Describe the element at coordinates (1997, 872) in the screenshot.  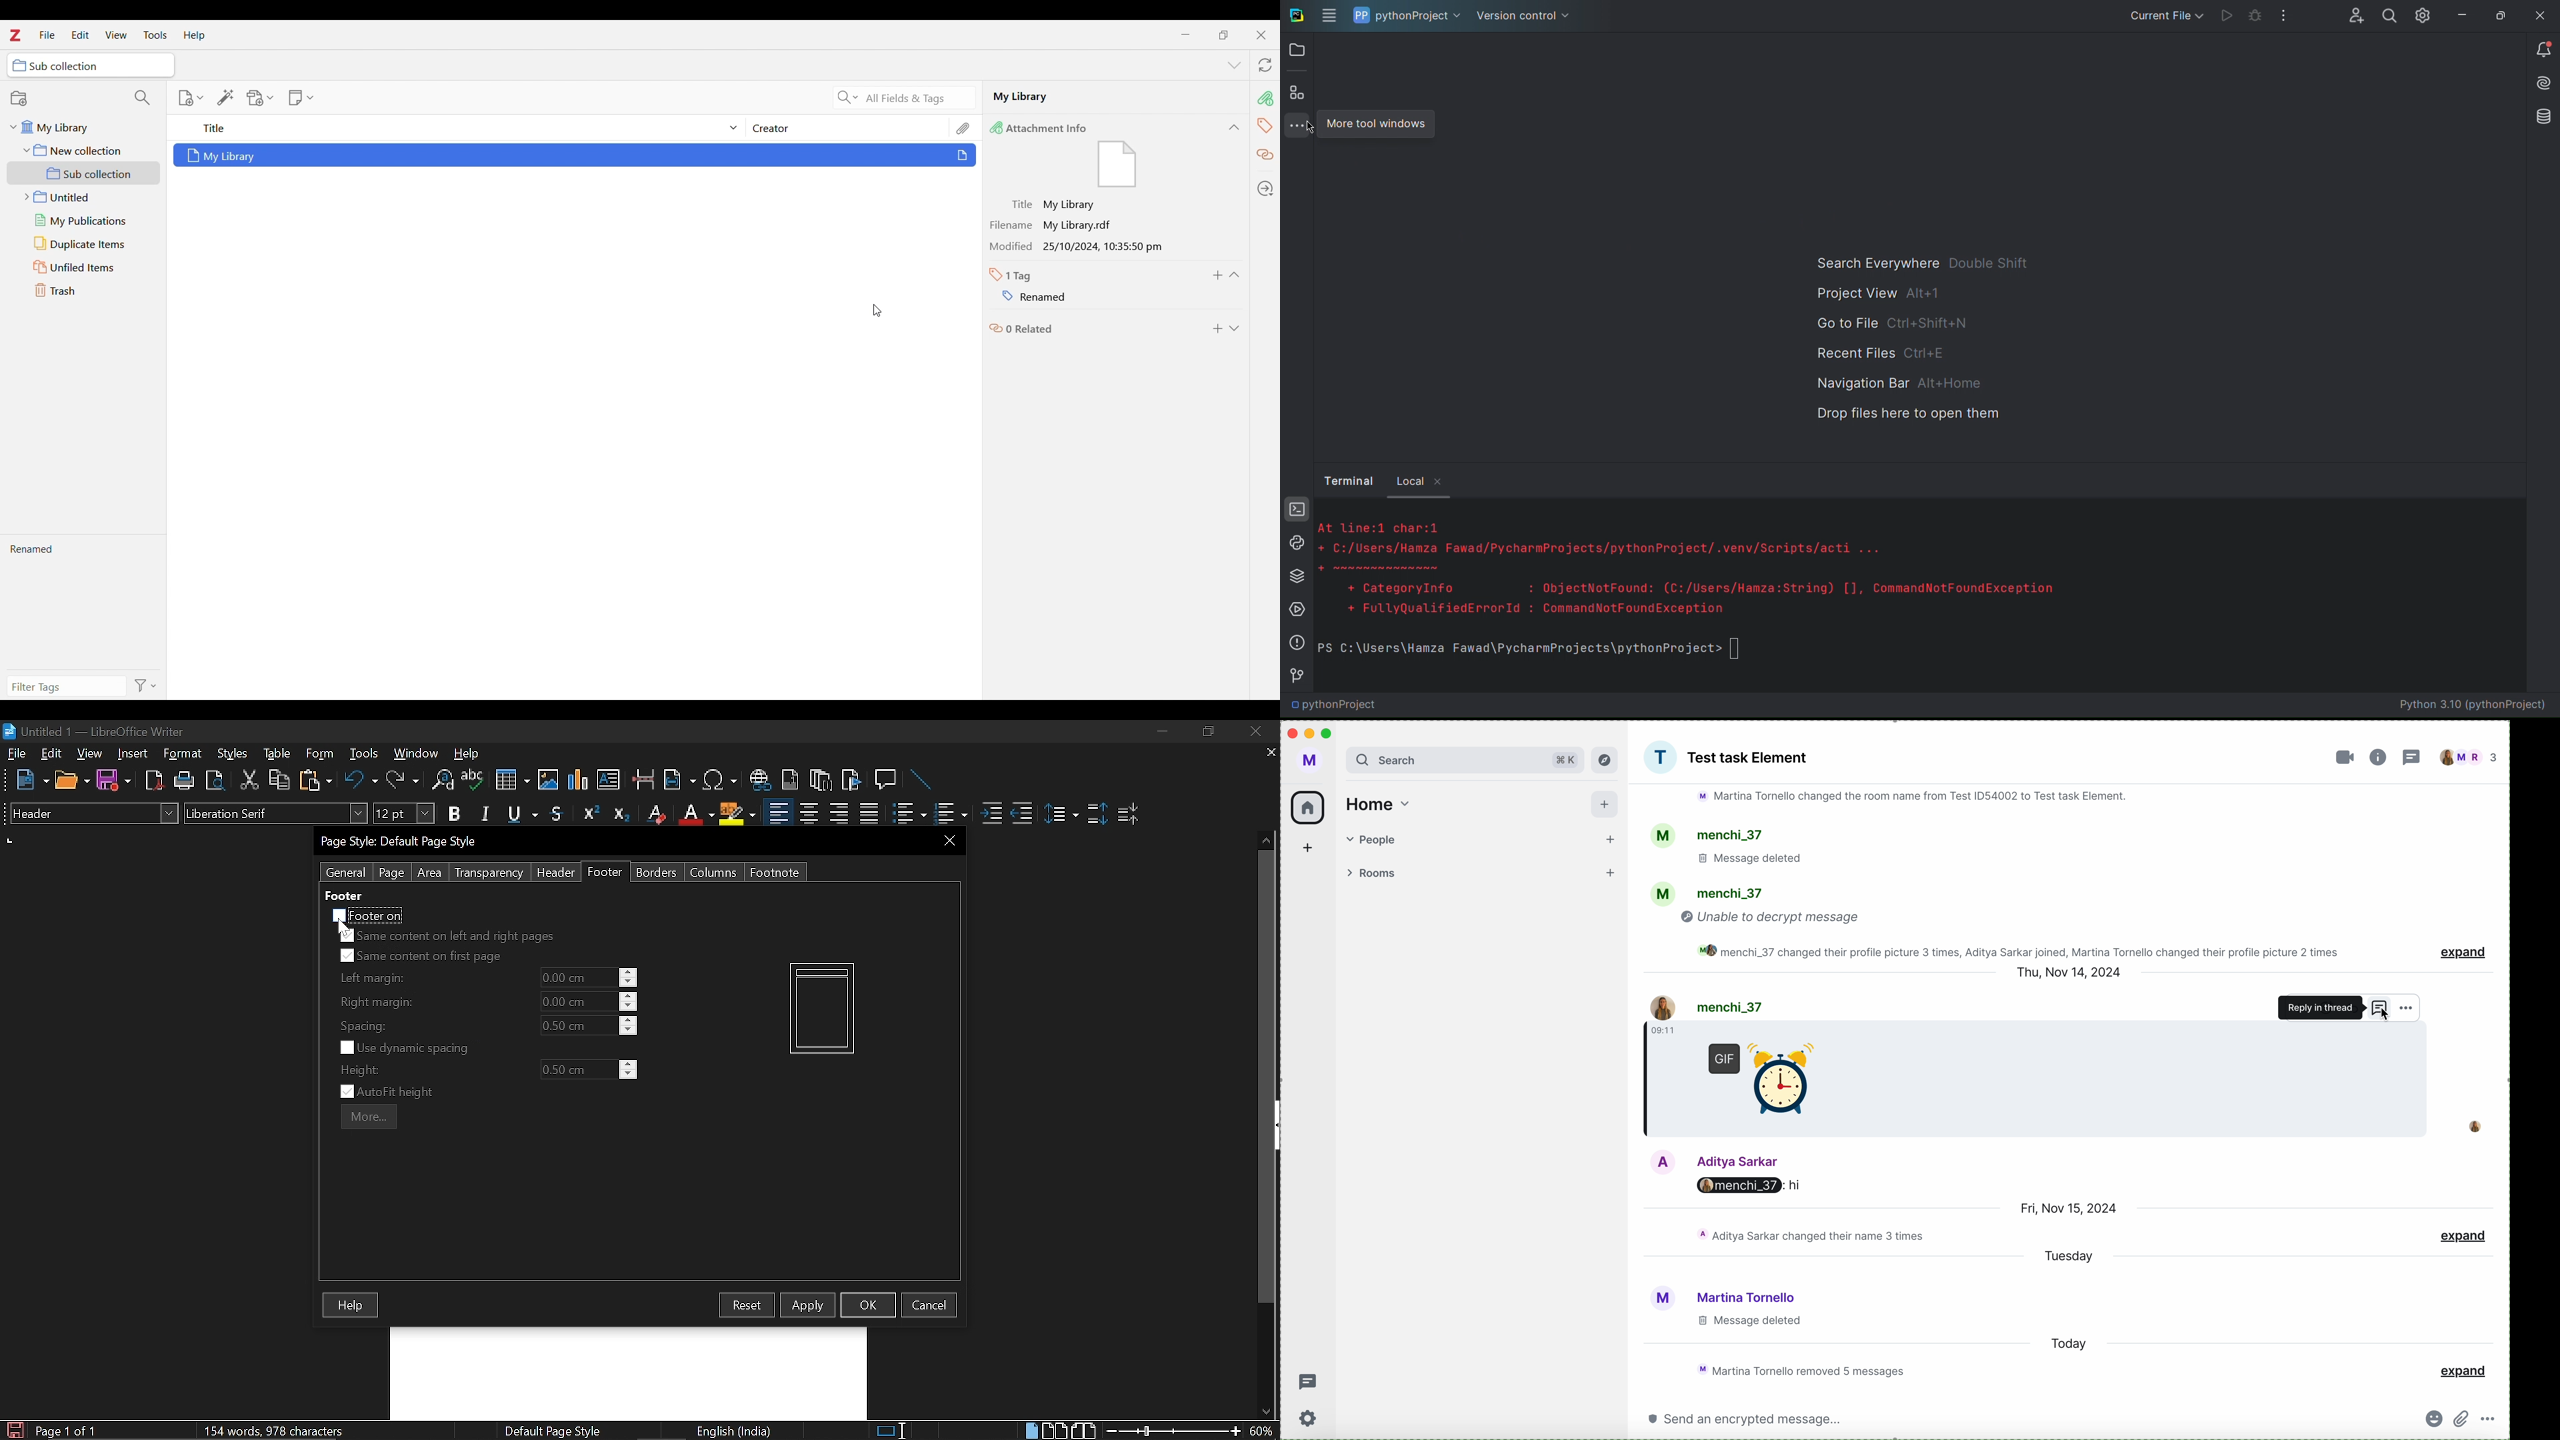
I see `activity chat group` at that location.